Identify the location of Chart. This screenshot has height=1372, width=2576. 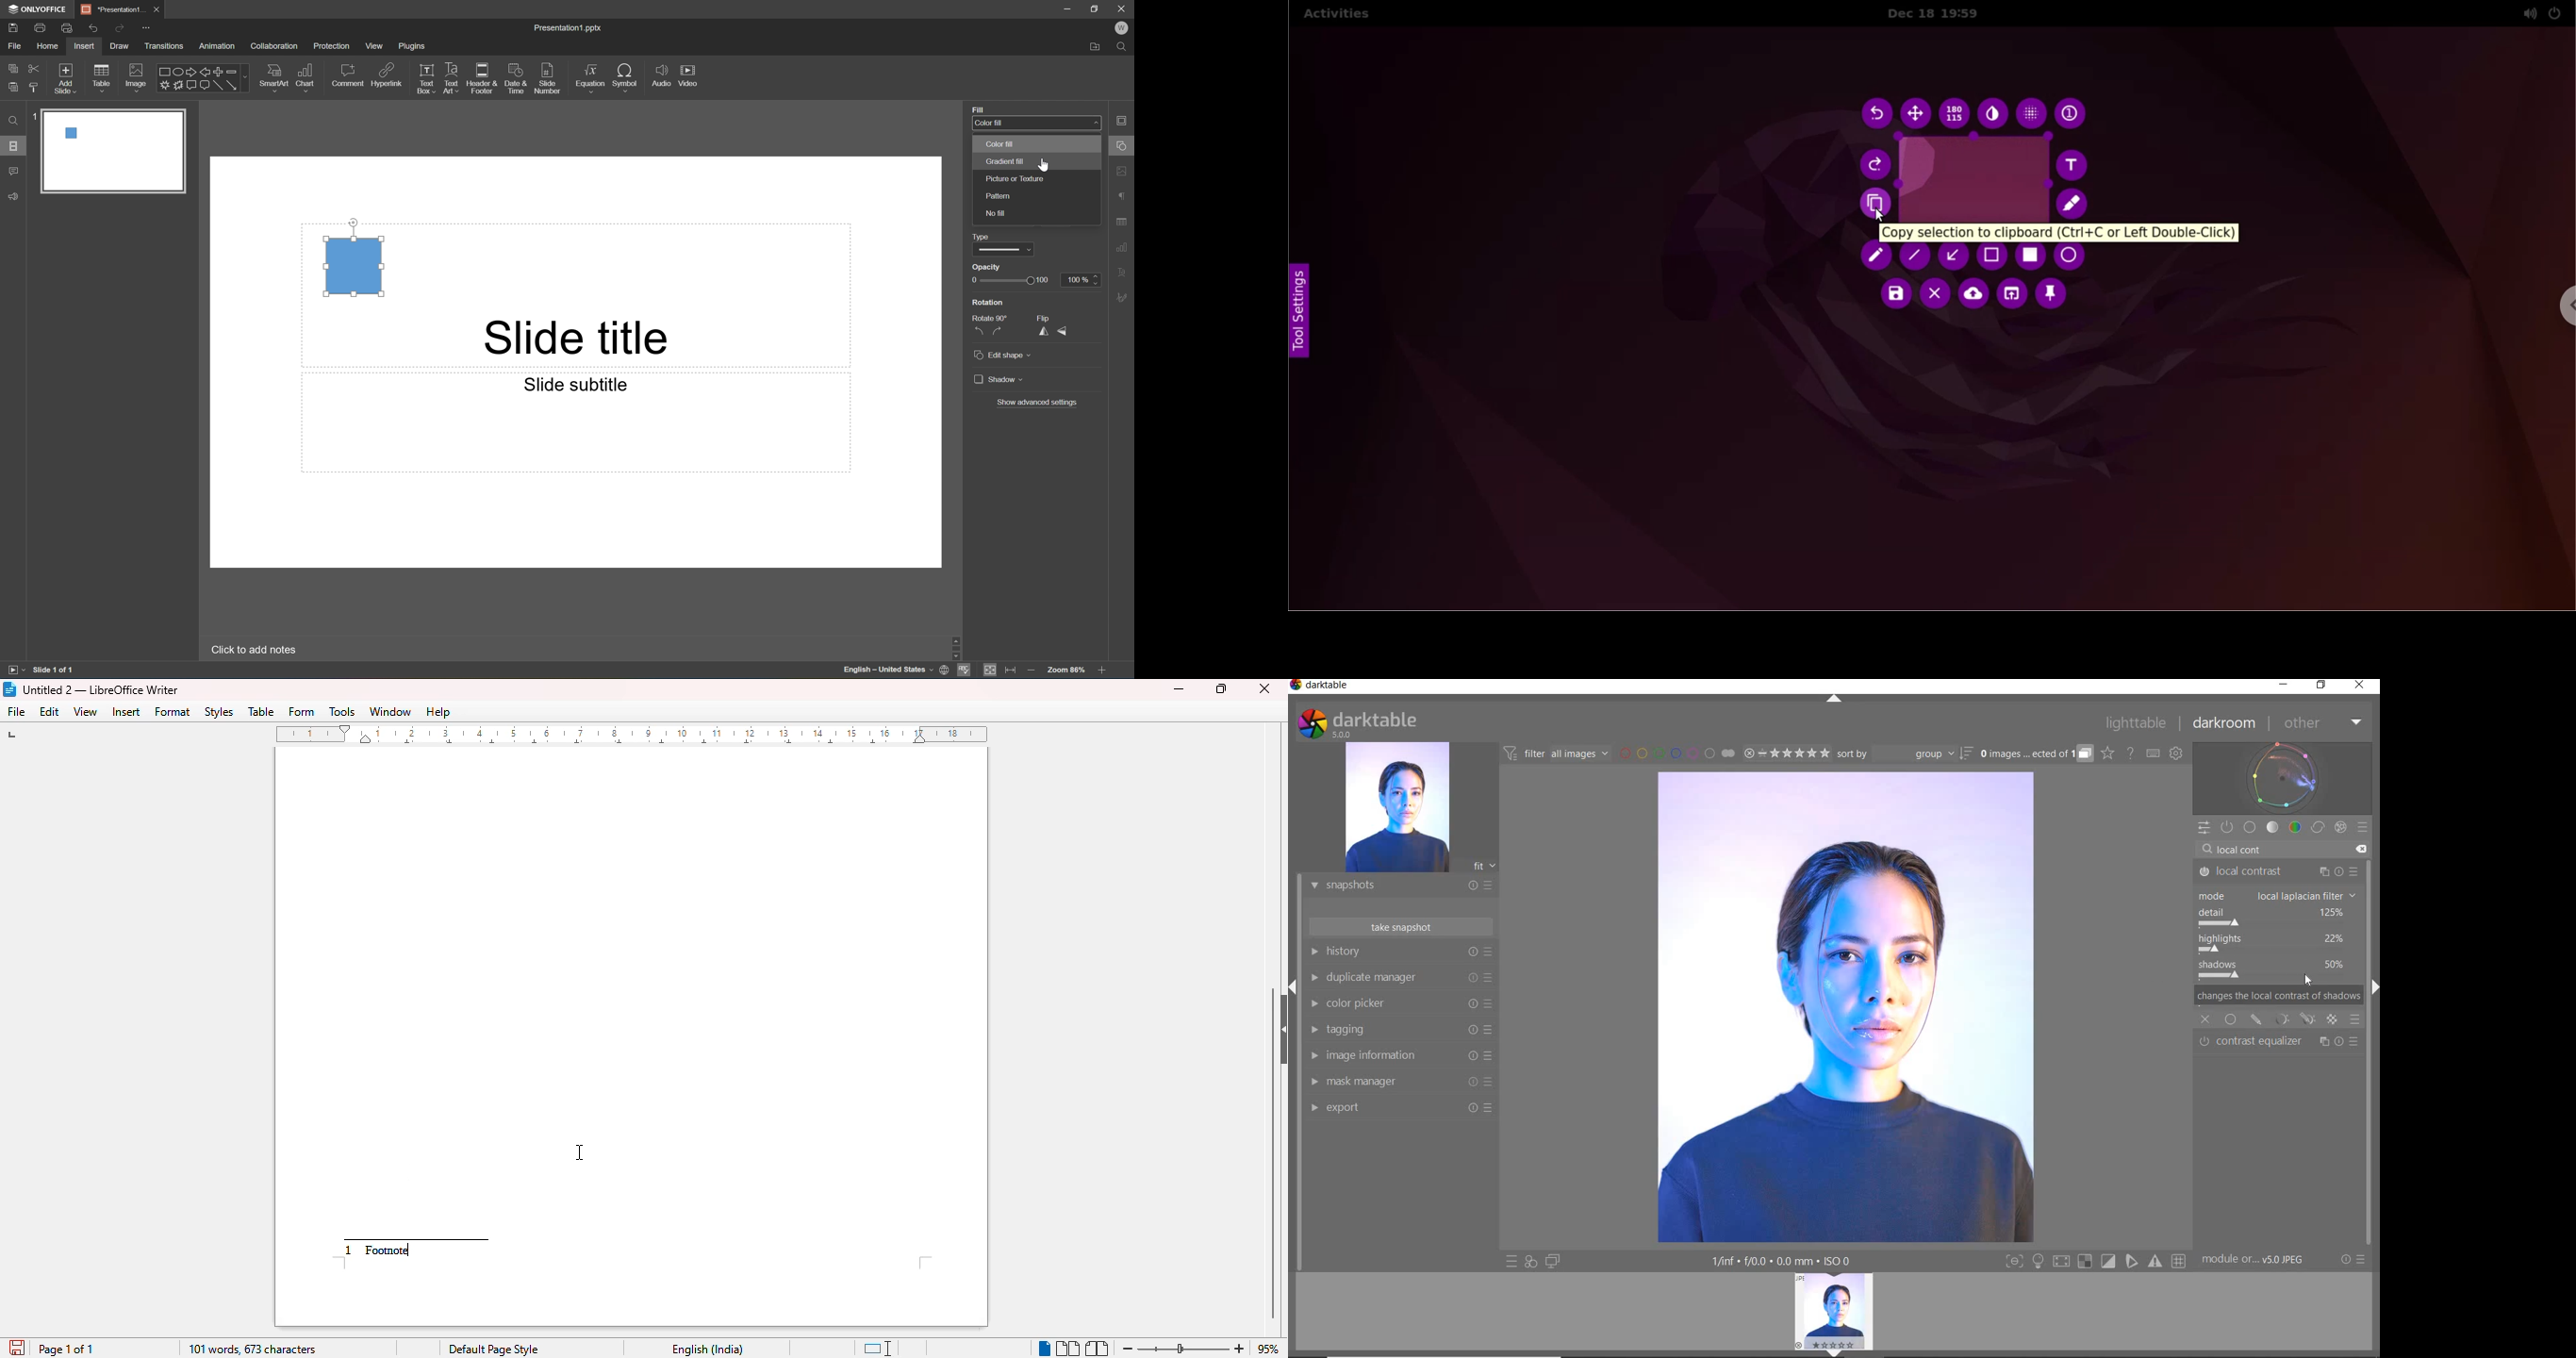
(304, 77).